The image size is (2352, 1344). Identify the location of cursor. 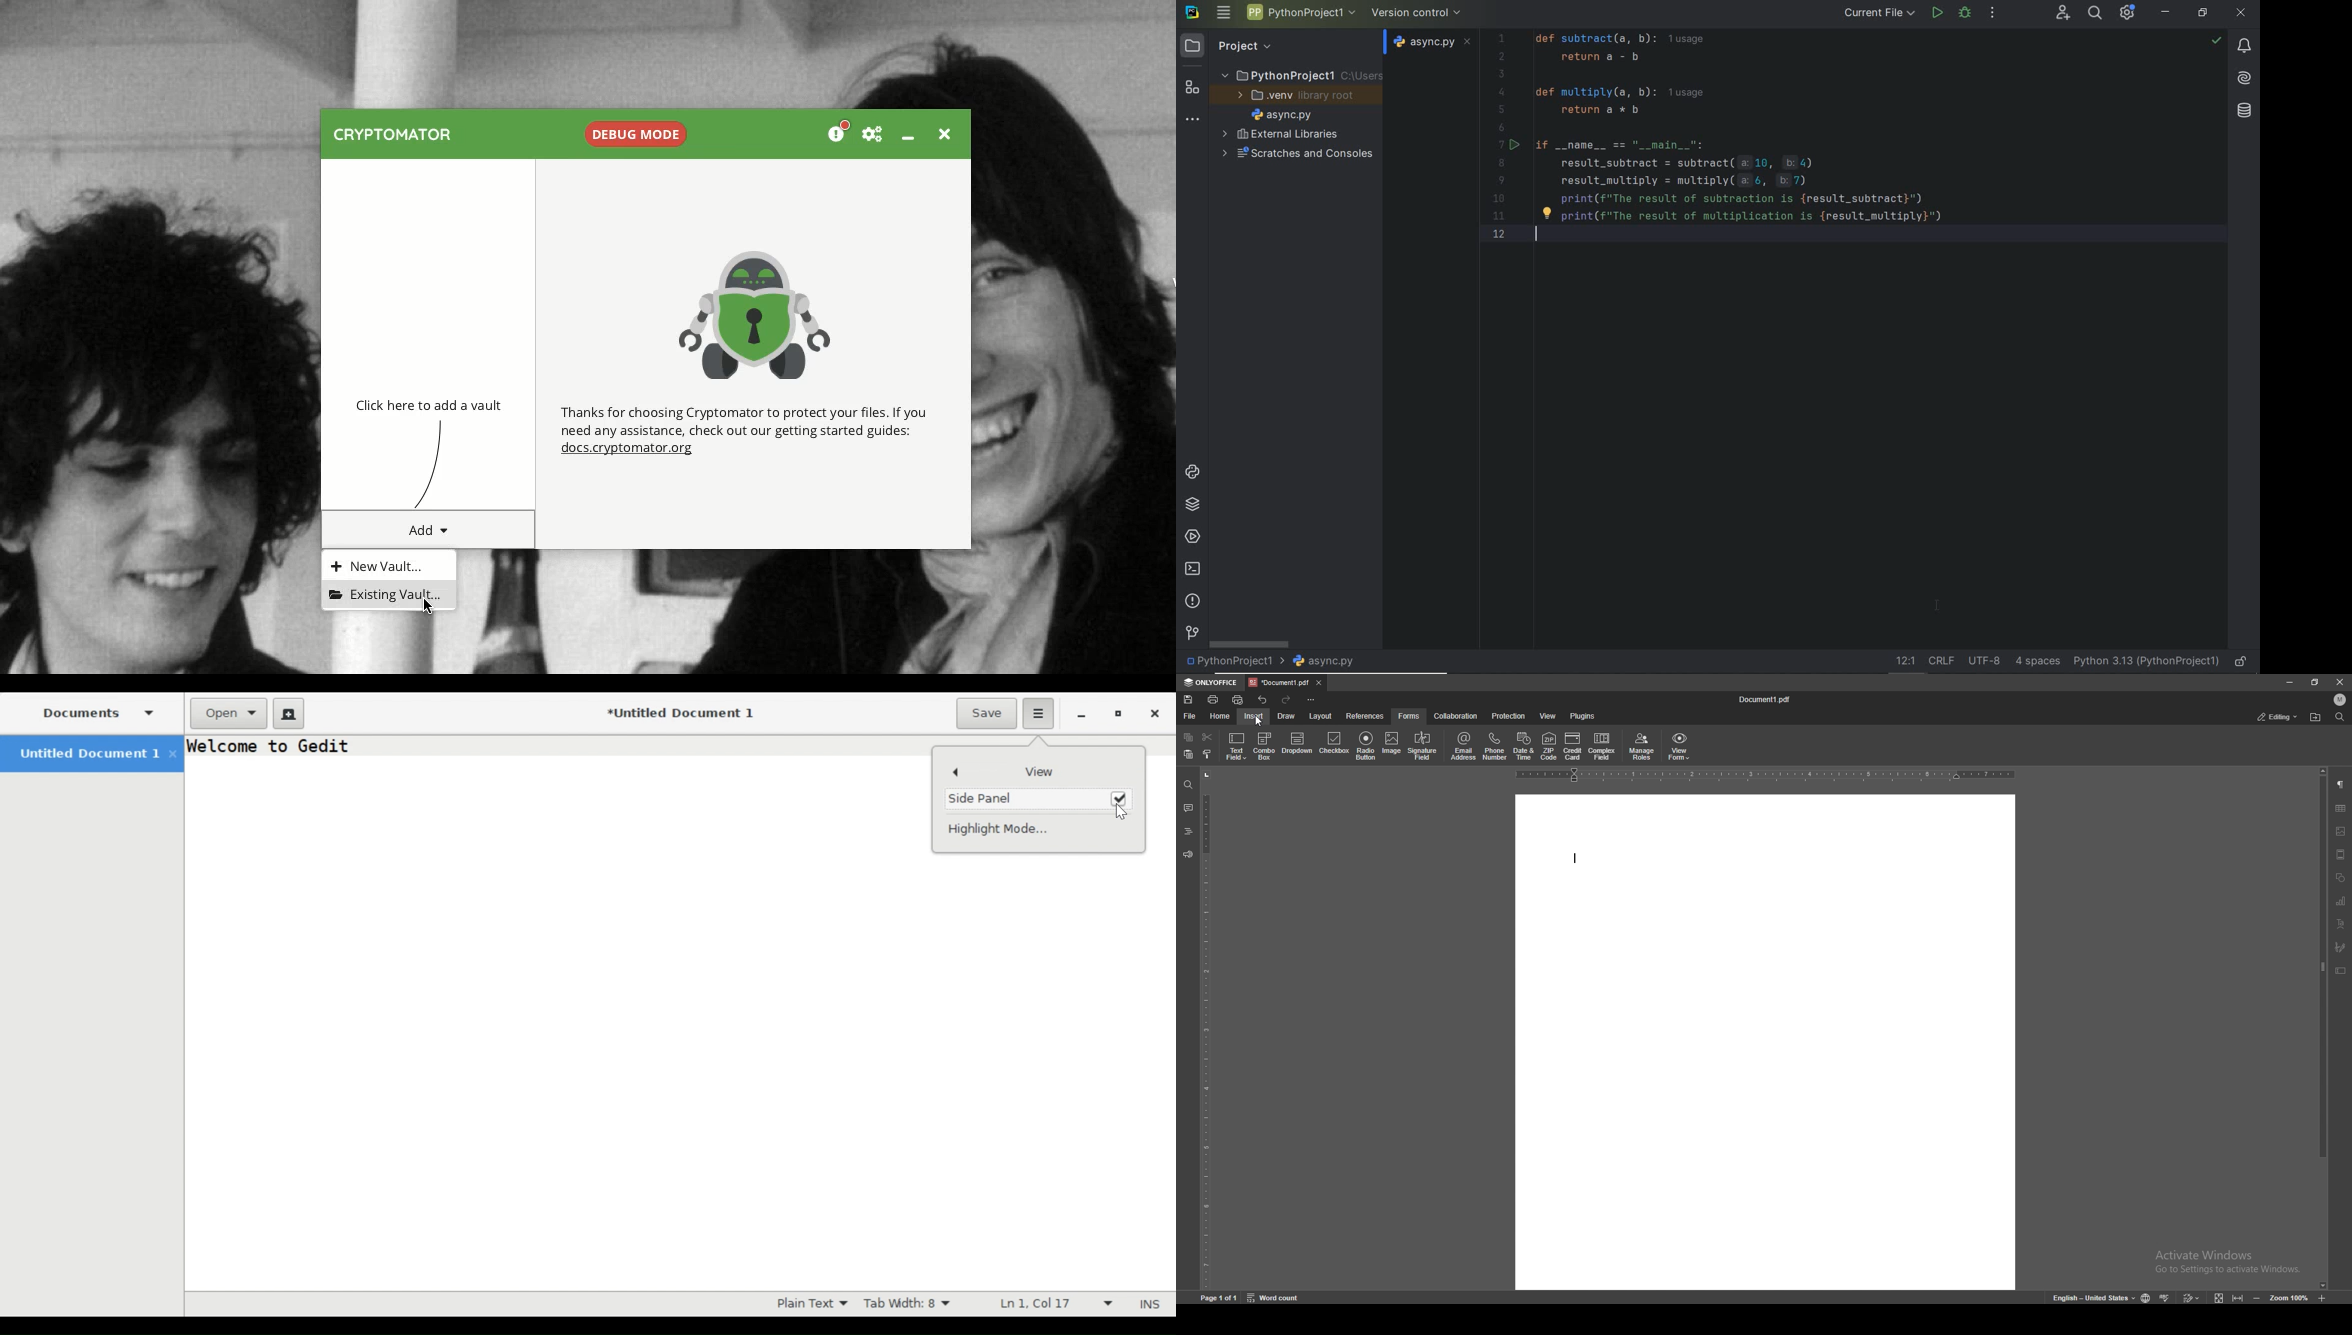
(1261, 721).